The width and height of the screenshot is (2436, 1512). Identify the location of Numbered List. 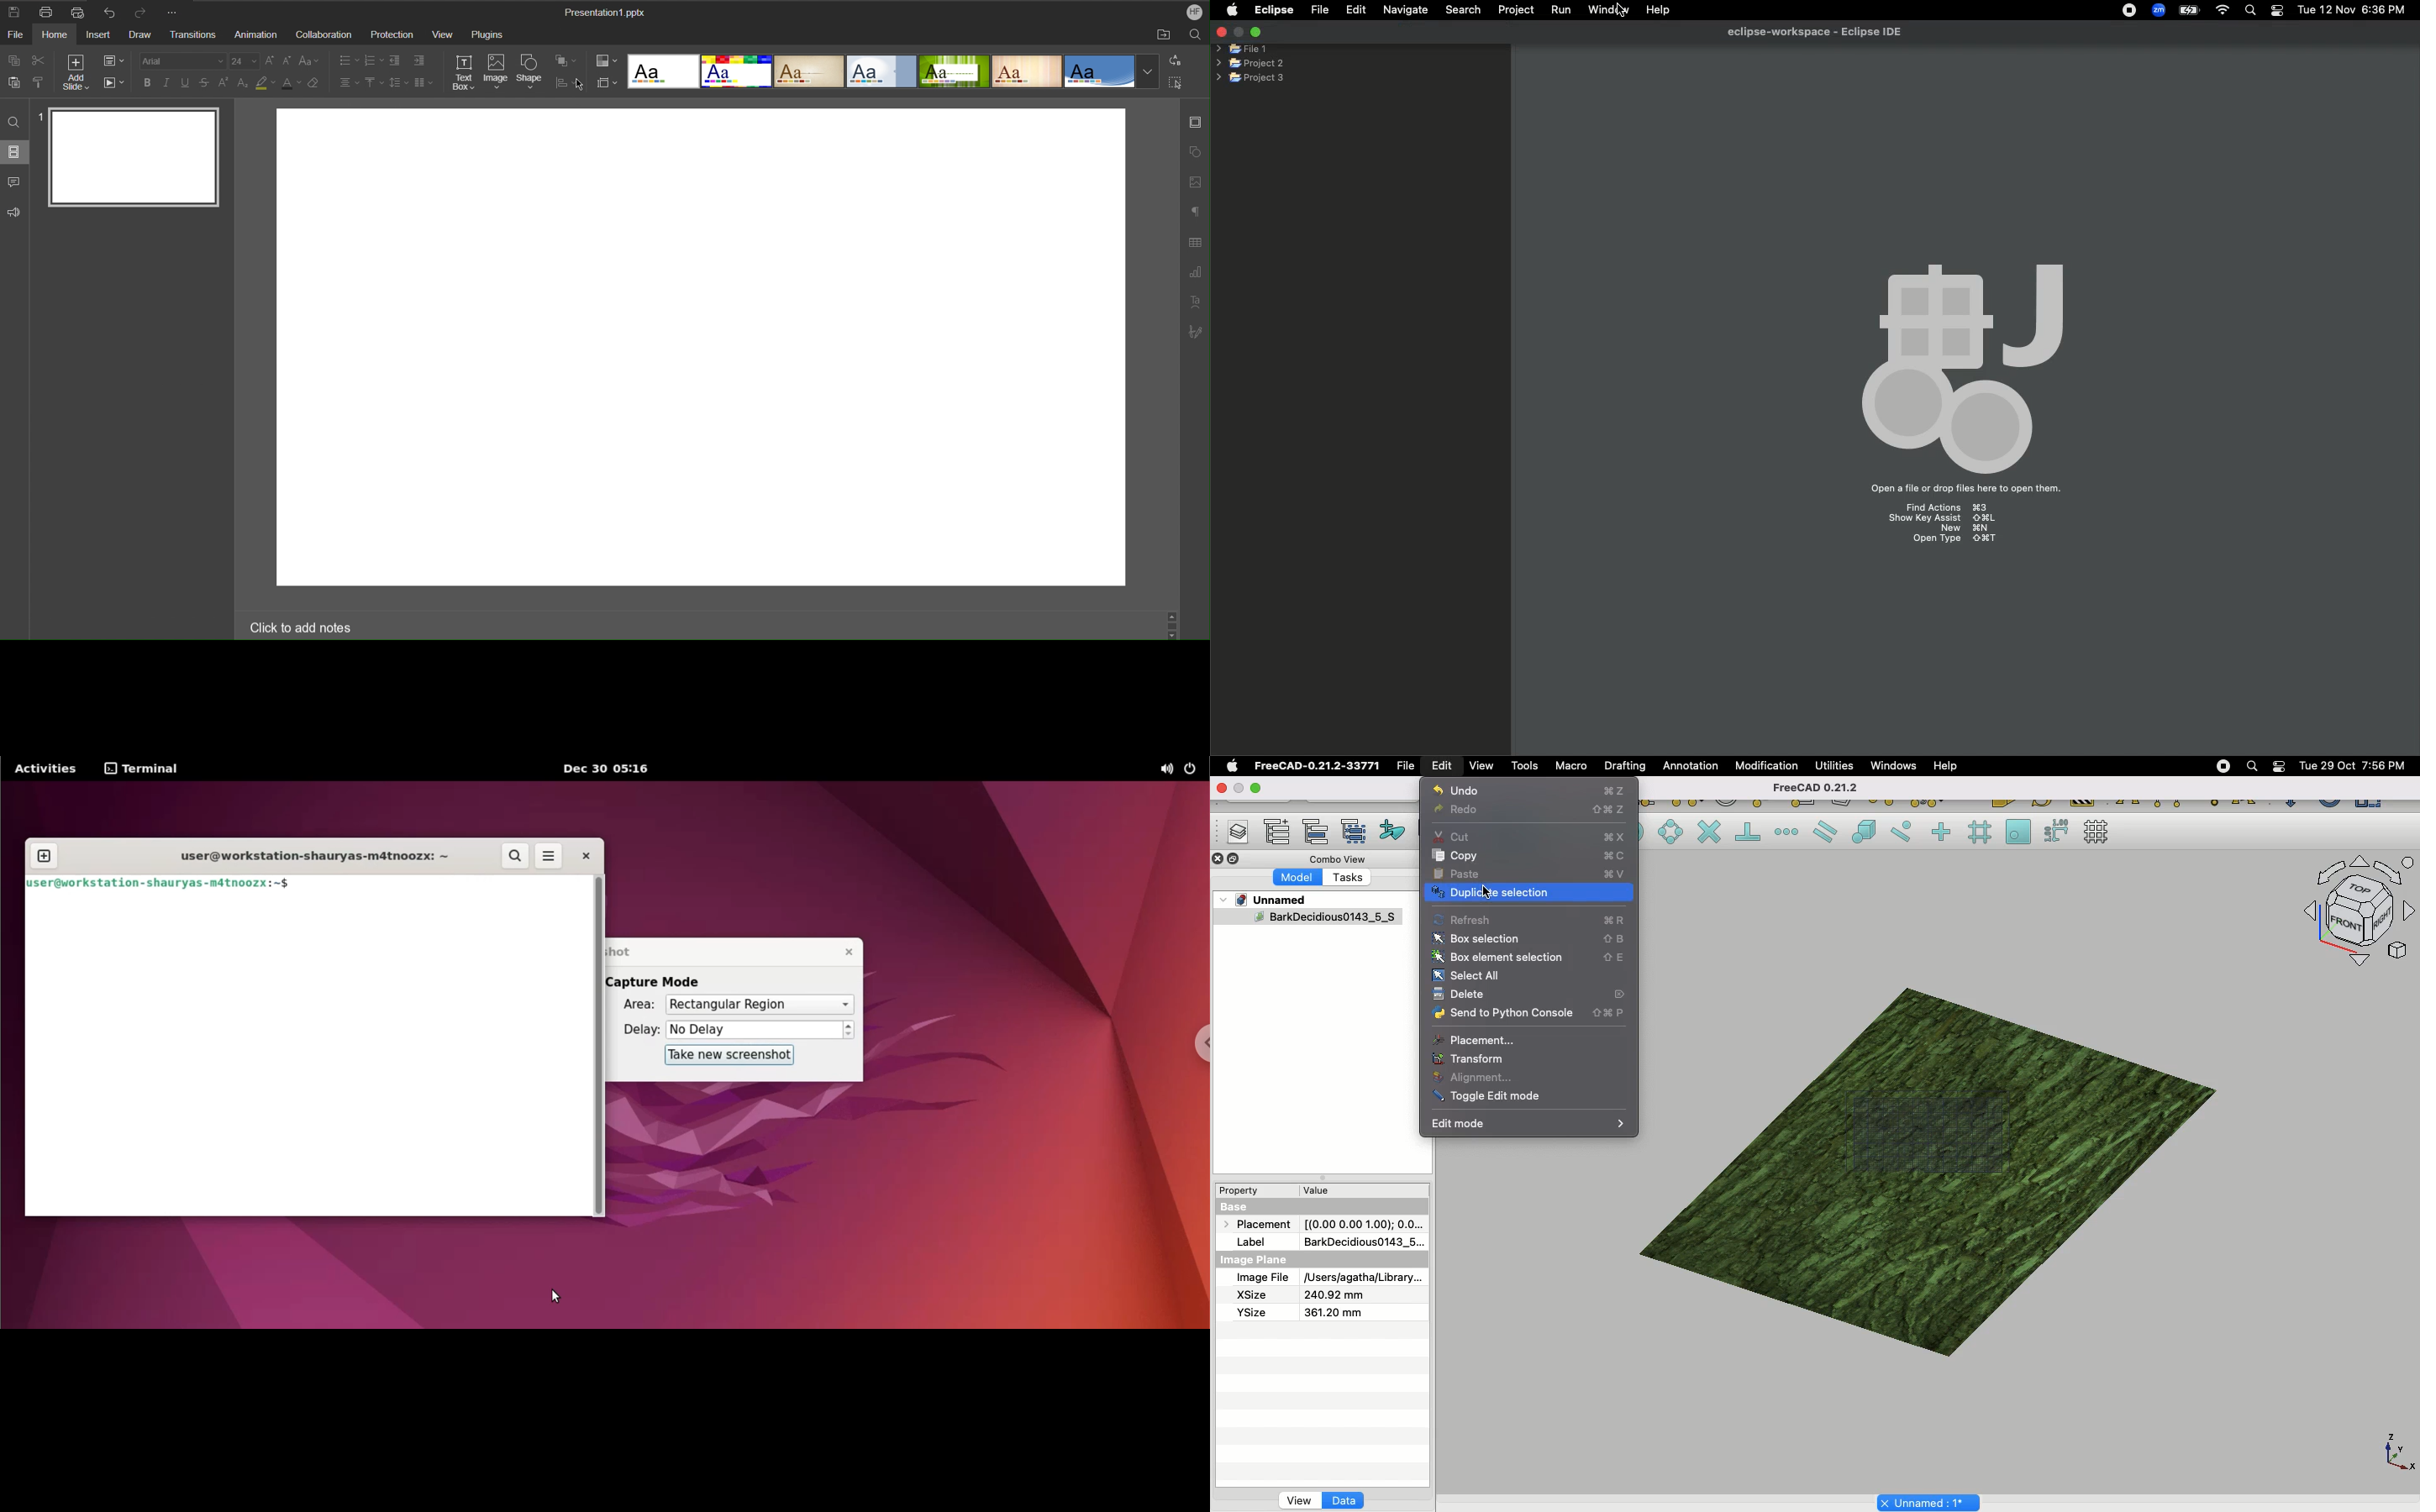
(374, 60).